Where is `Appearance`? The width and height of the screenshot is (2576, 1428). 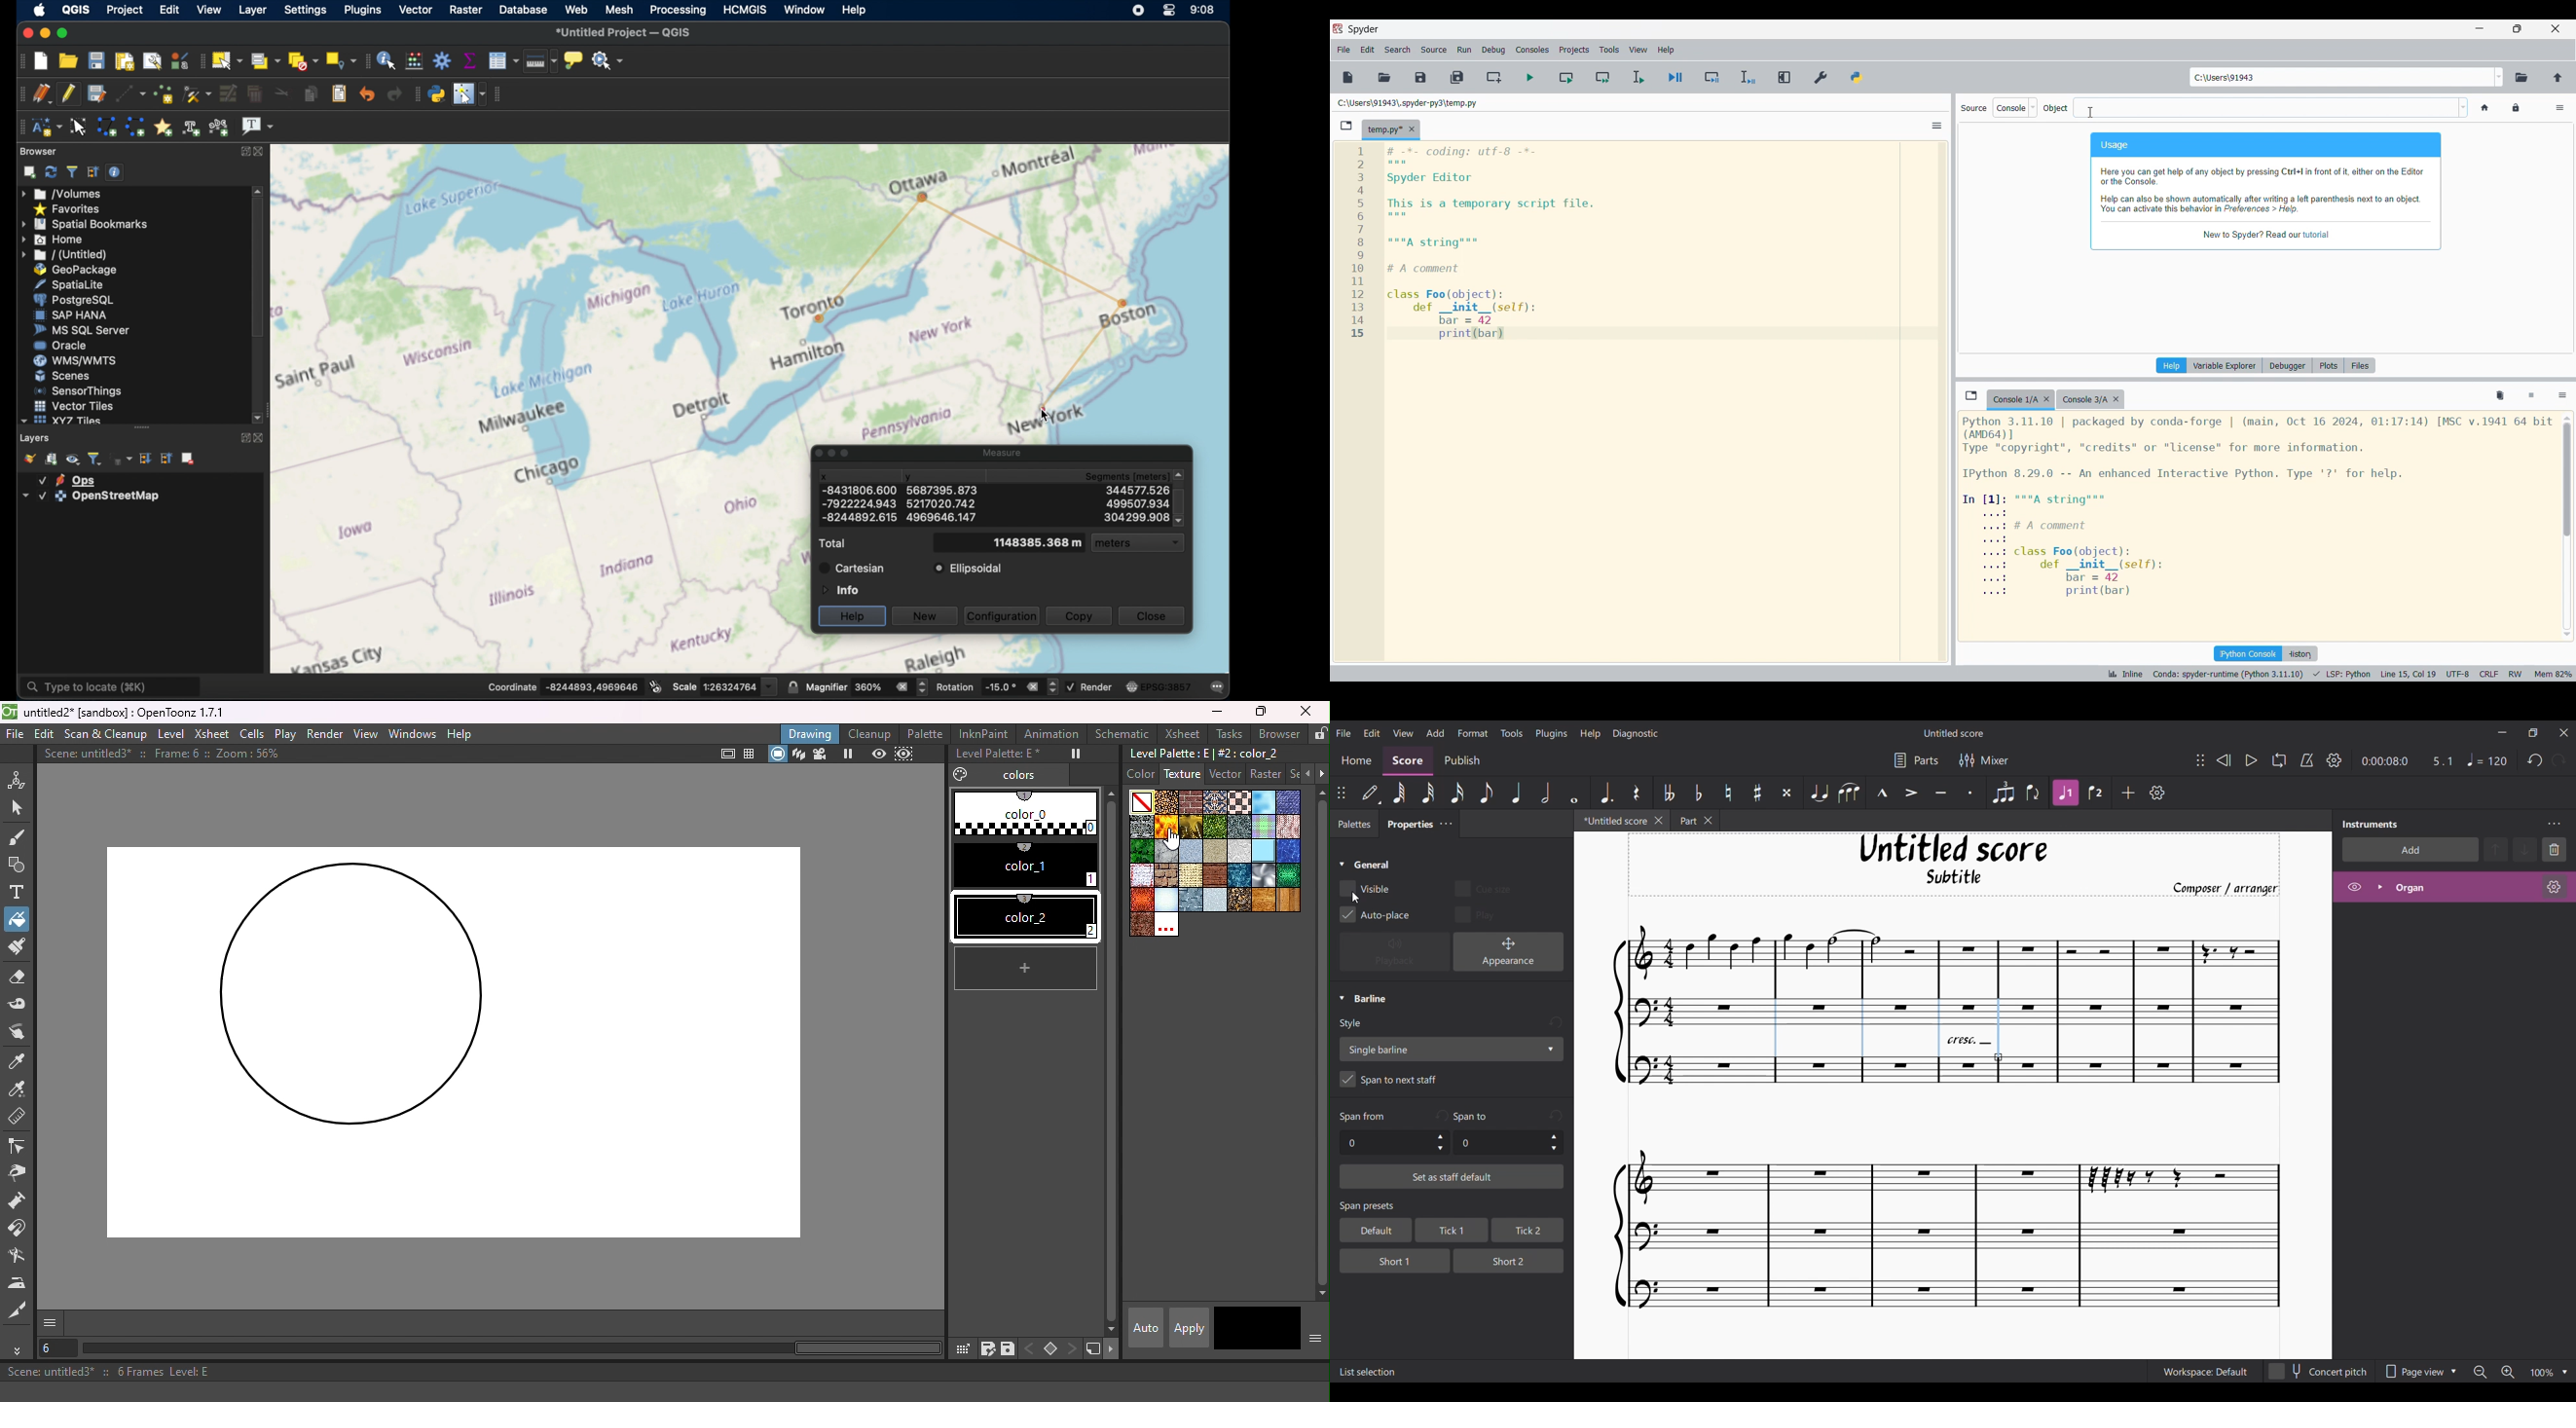 Appearance is located at coordinates (1508, 952).